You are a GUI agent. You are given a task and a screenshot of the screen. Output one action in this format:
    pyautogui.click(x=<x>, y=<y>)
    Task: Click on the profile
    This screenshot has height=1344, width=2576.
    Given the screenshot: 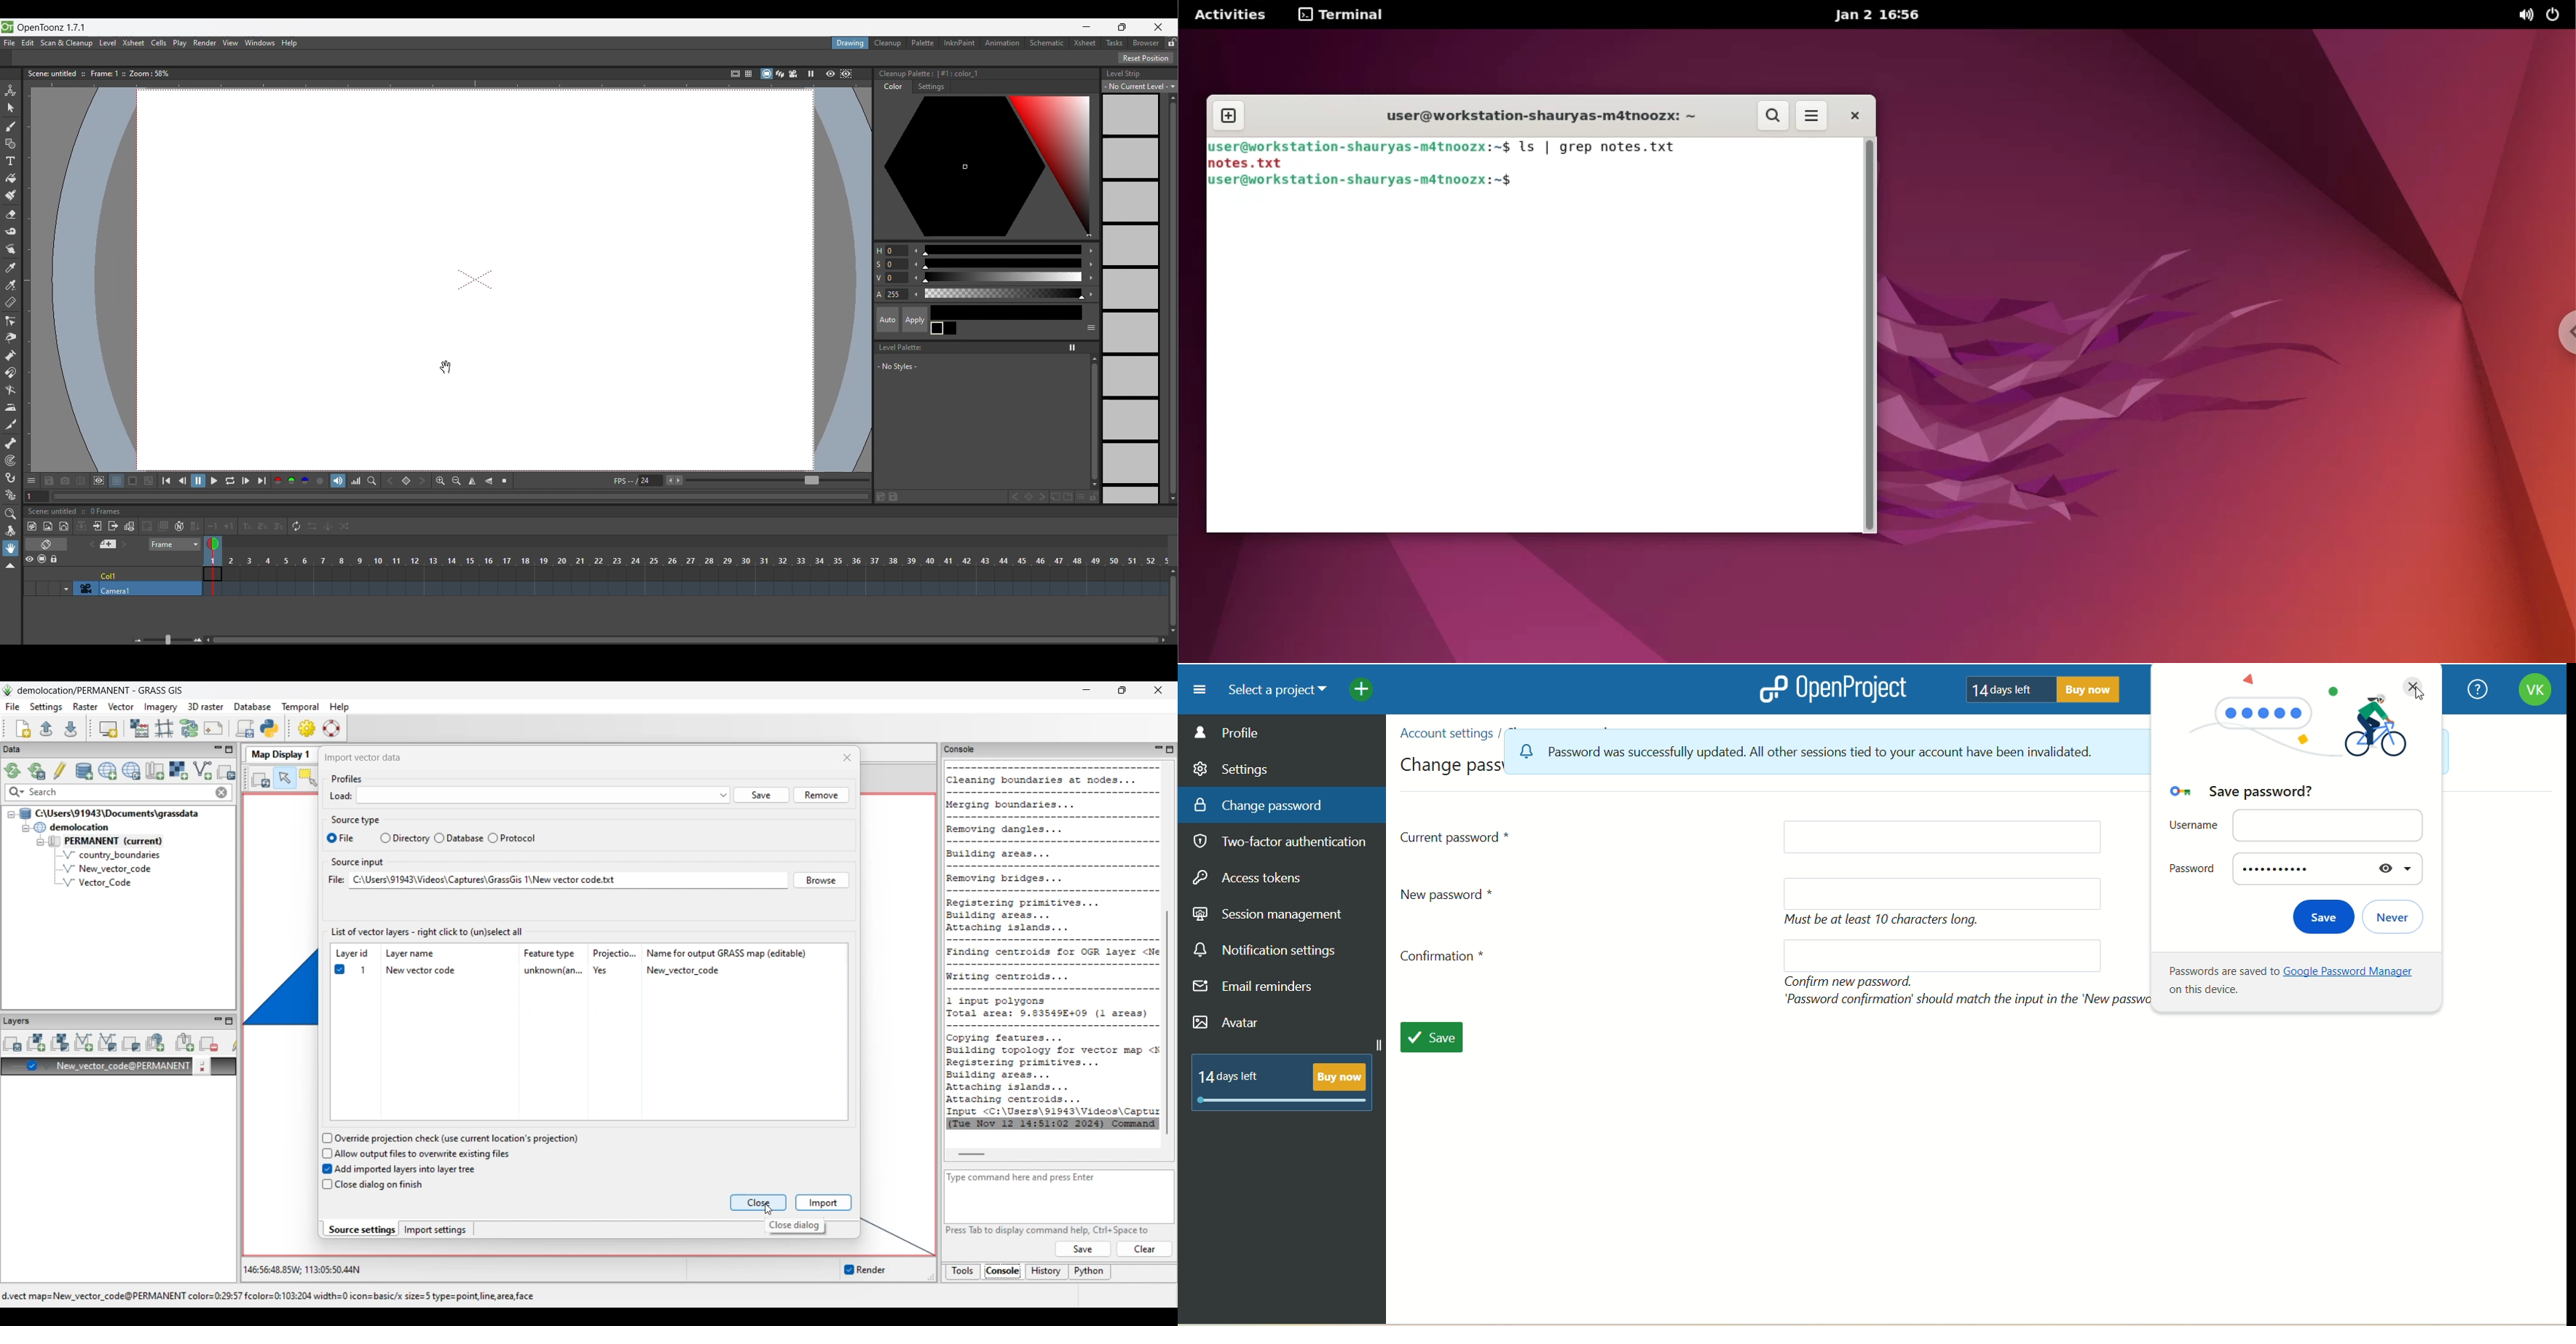 What is the action you would take?
    pyautogui.click(x=1283, y=732)
    